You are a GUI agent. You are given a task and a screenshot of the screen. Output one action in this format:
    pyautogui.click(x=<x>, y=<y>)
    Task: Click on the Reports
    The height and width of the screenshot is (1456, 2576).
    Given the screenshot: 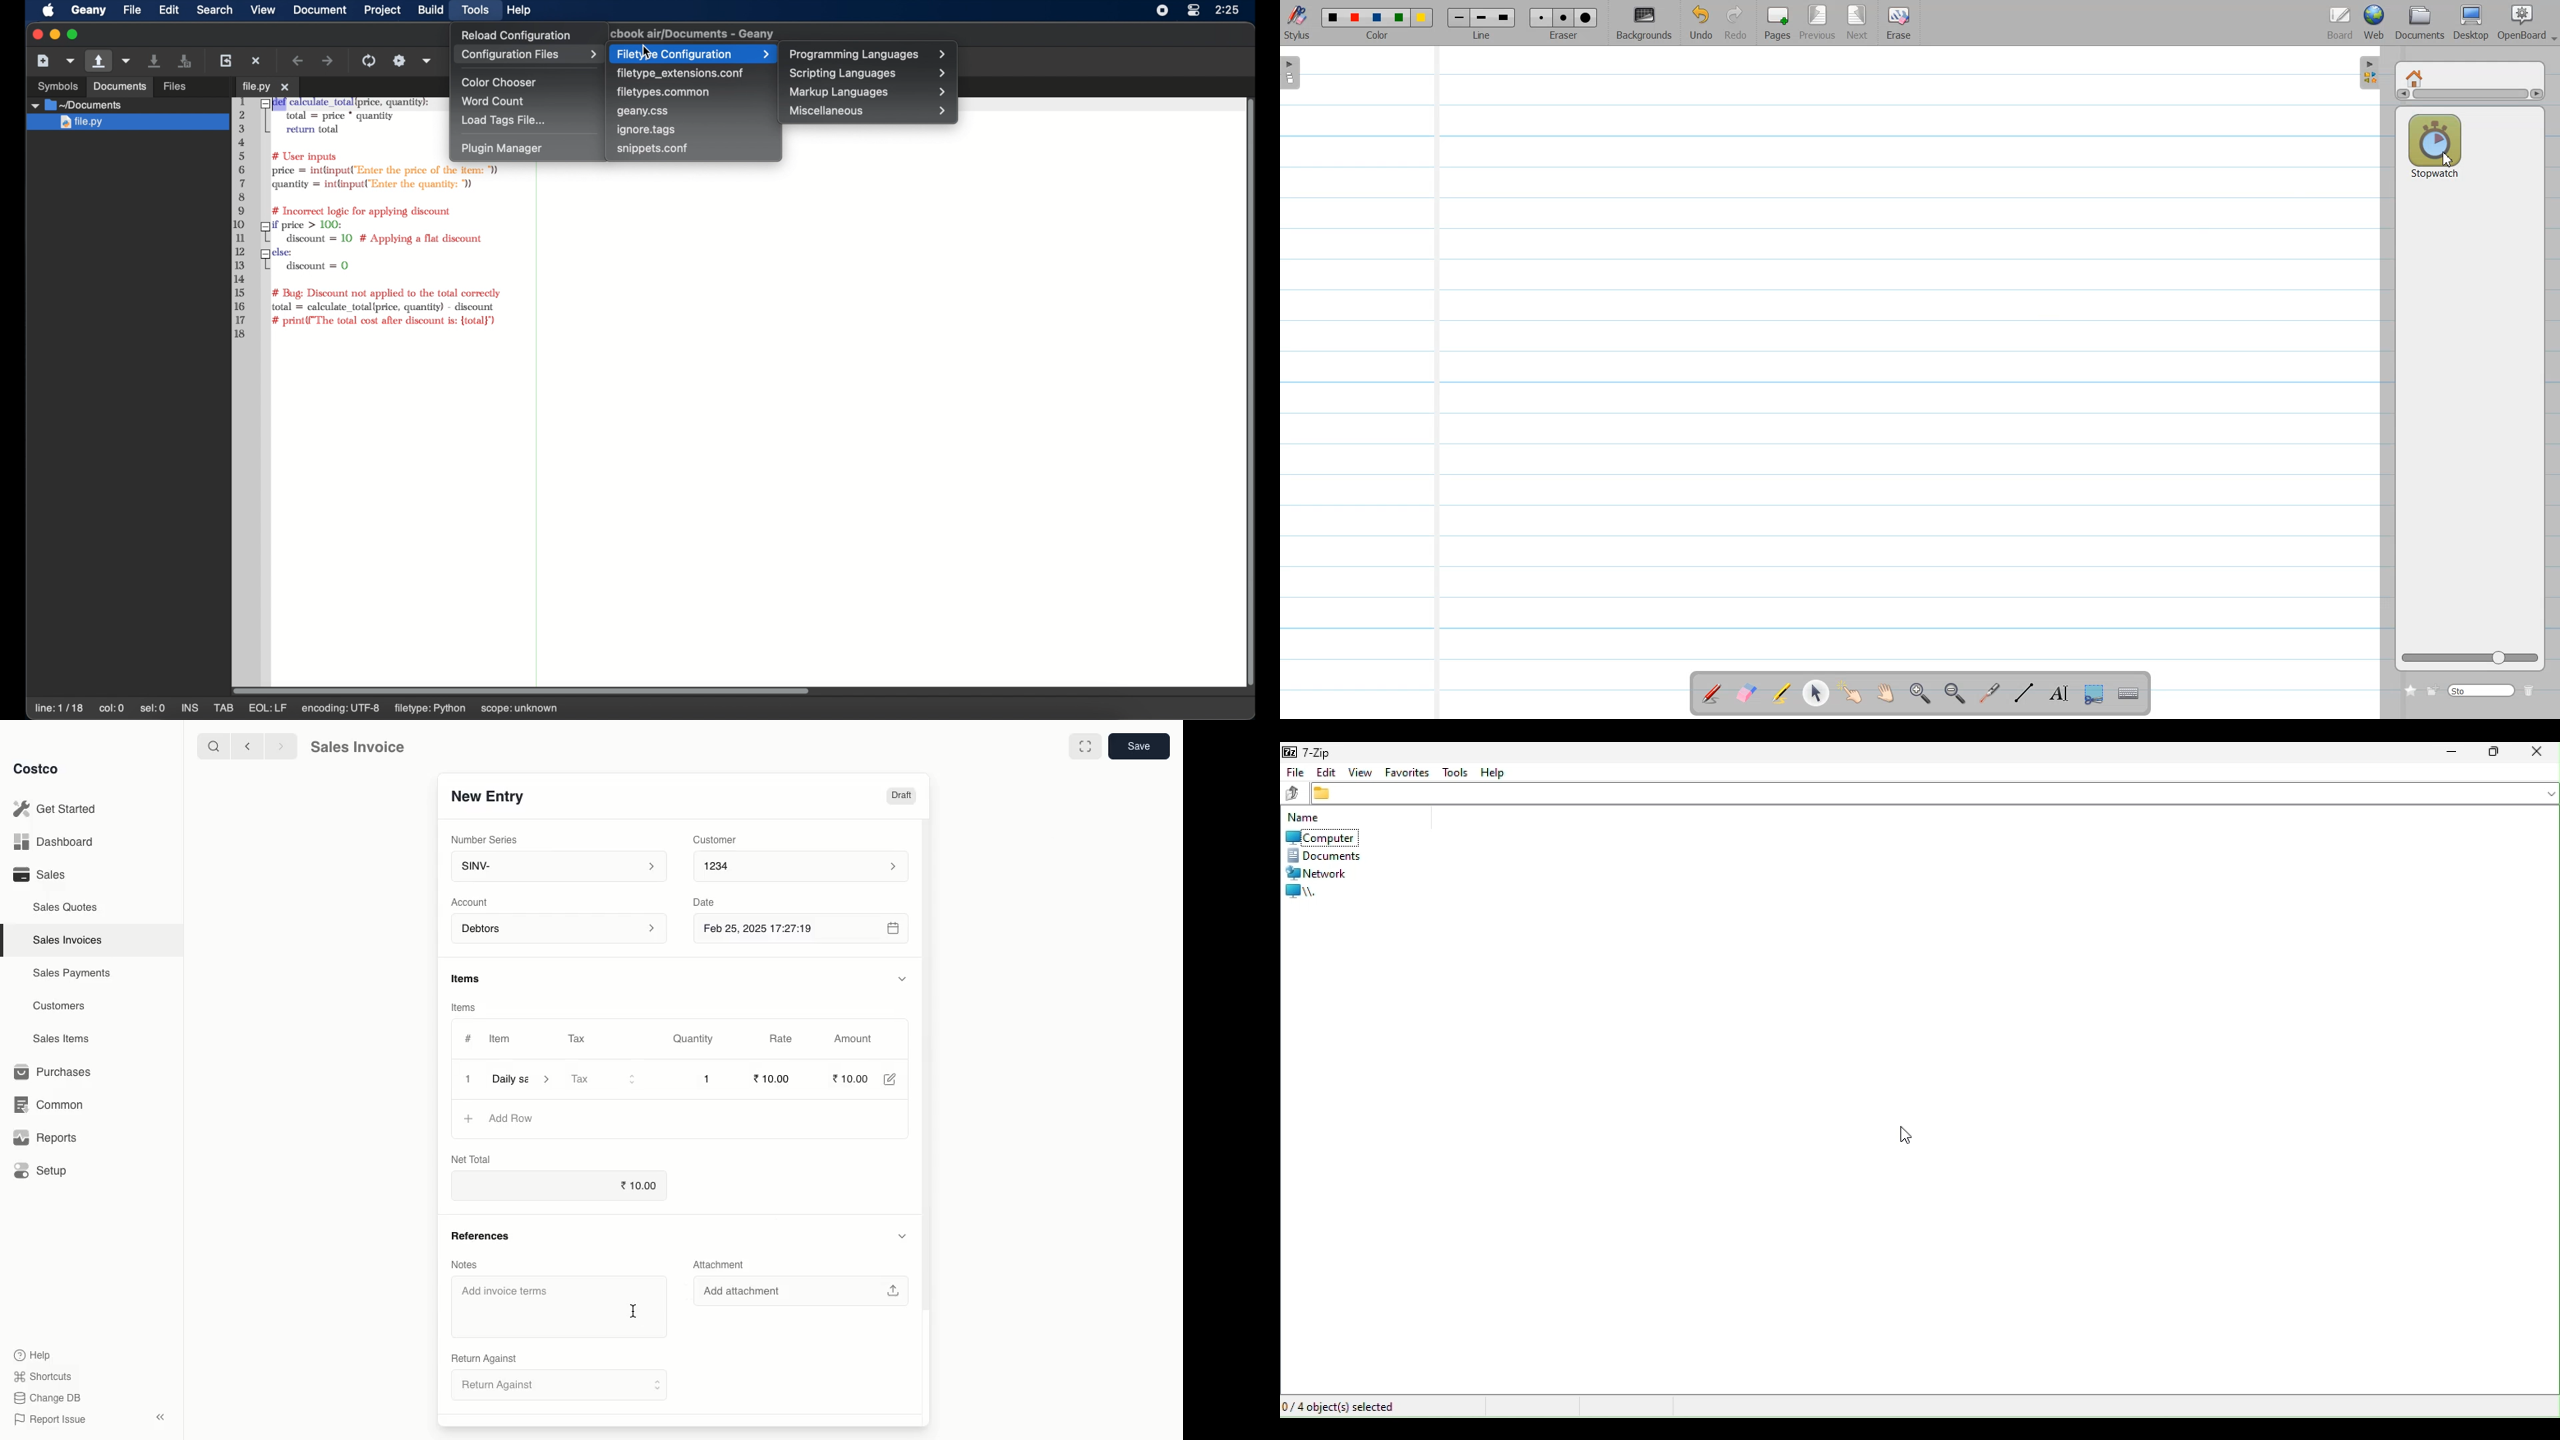 What is the action you would take?
    pyautogui.click(x=45, y=1139)
    